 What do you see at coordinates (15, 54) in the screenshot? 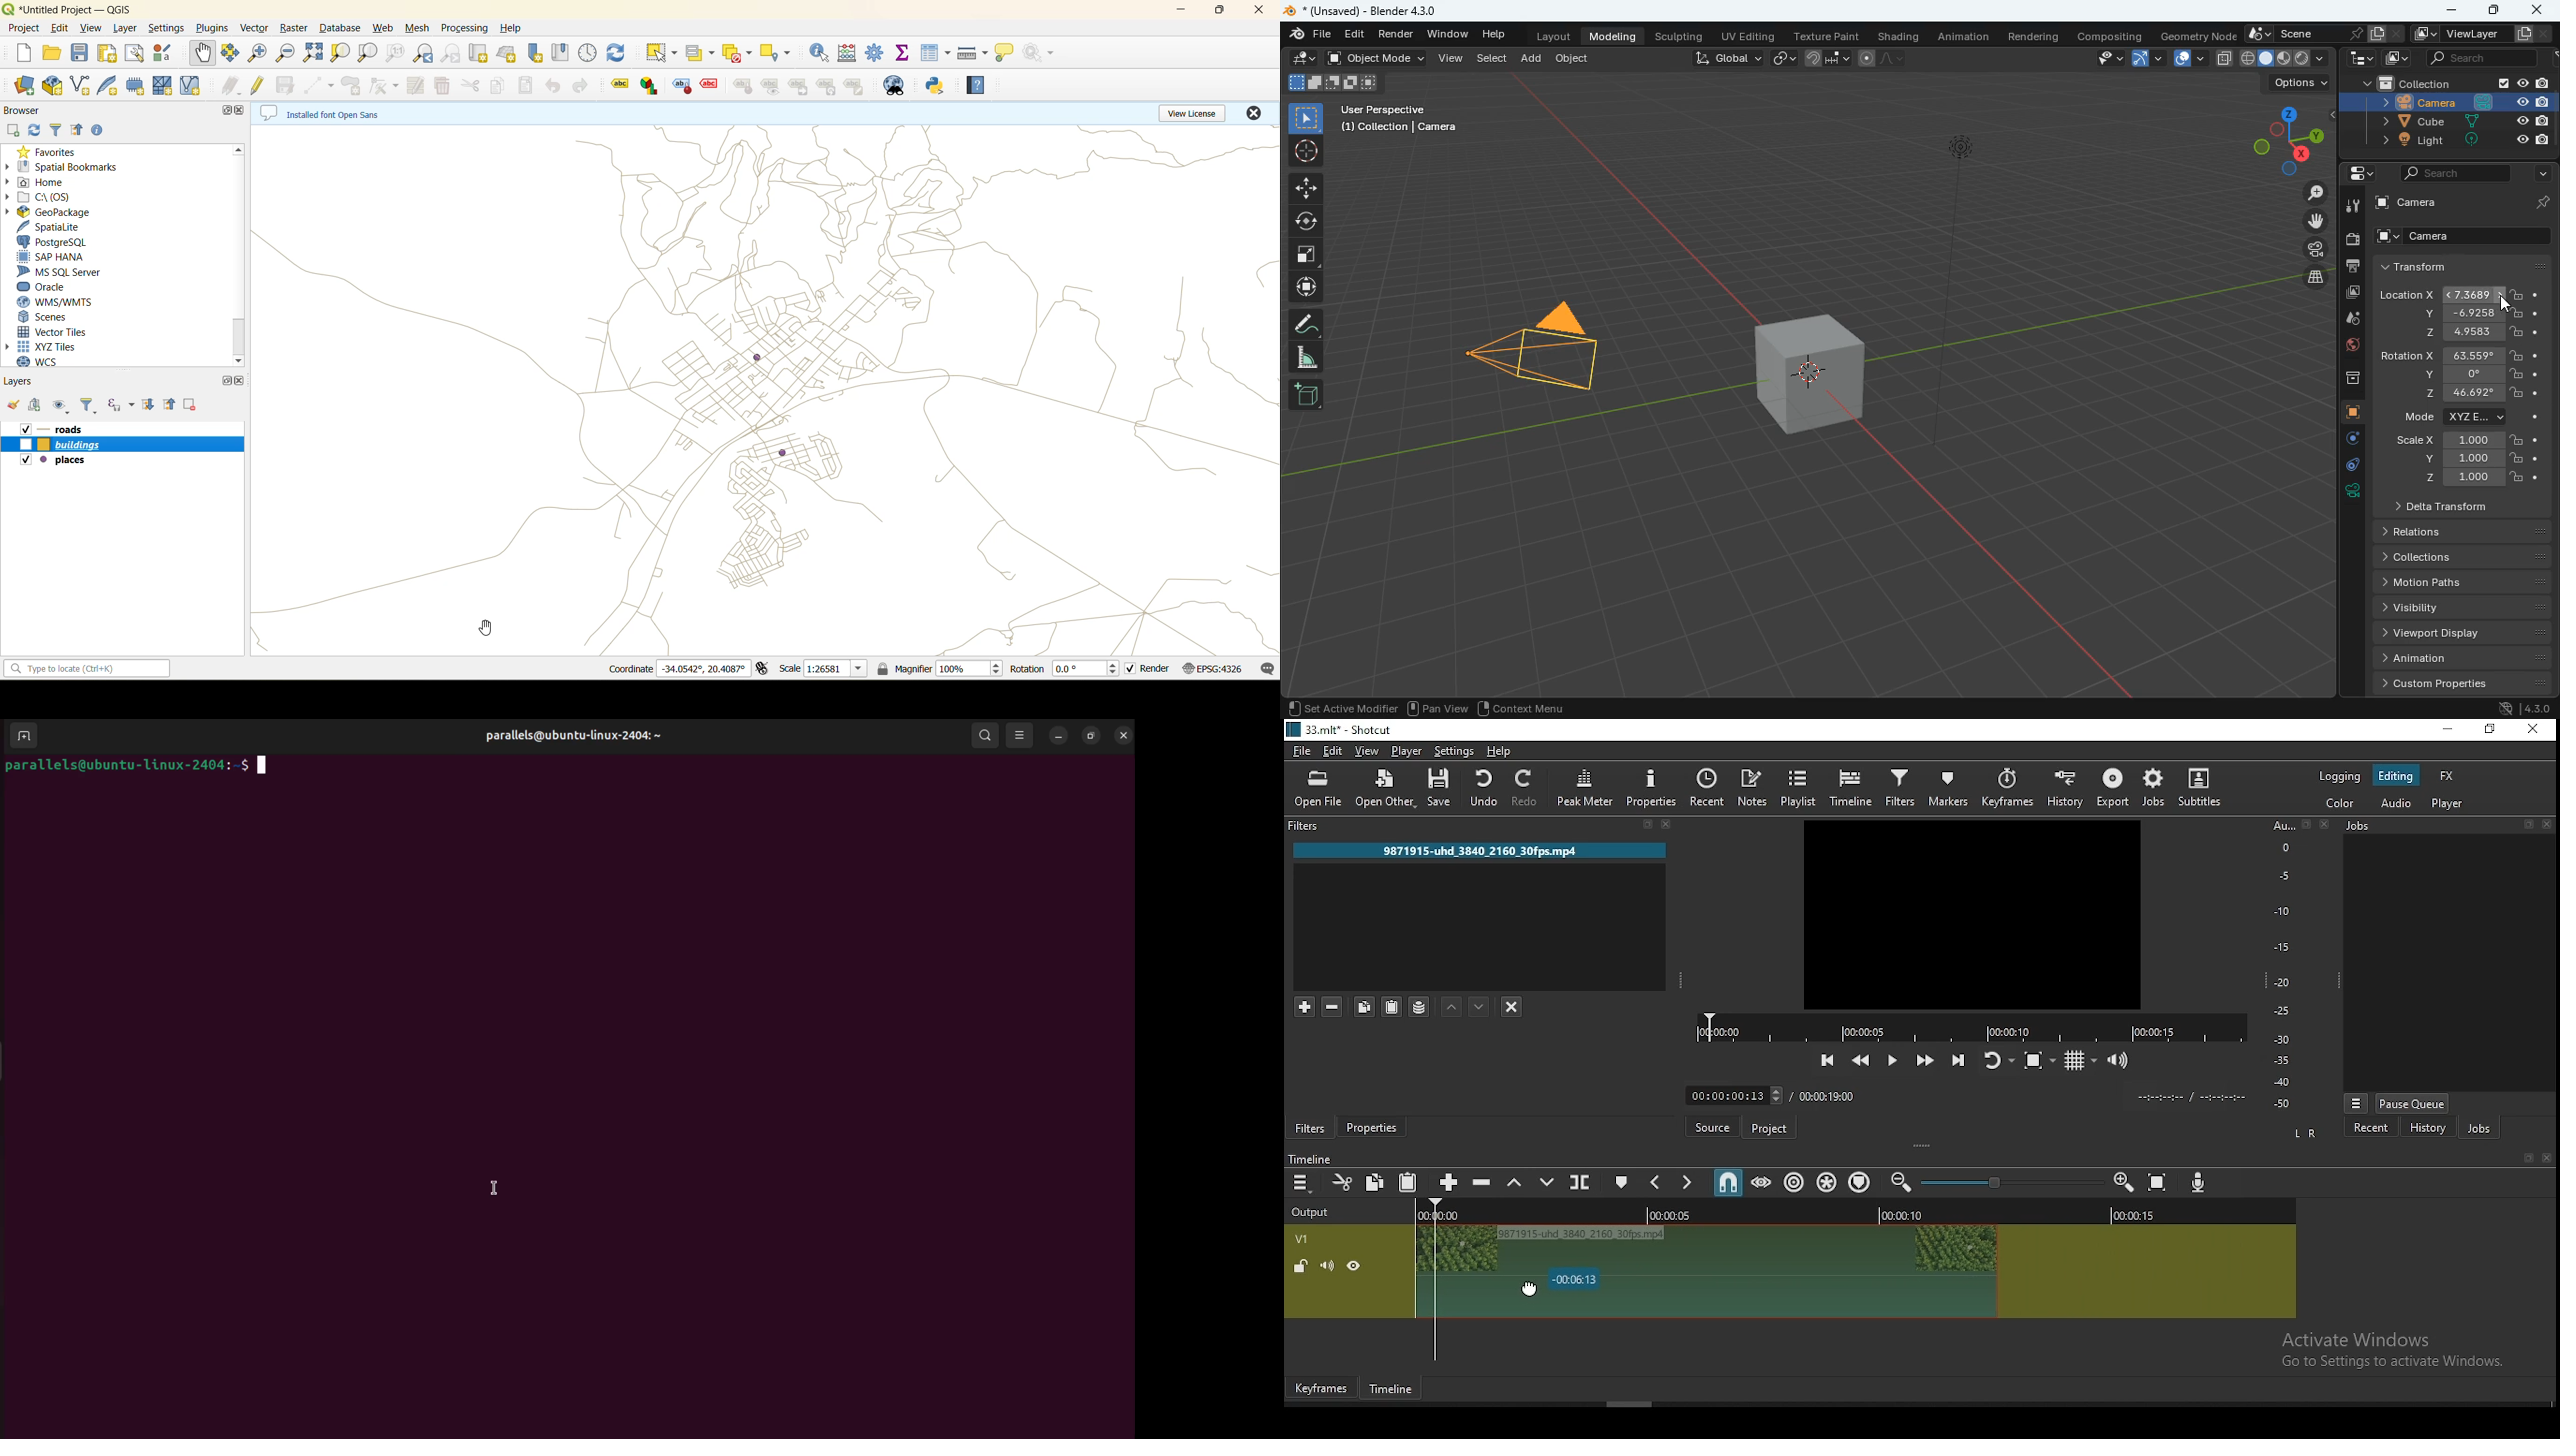
I see `new` at bounding box center [15, 54].